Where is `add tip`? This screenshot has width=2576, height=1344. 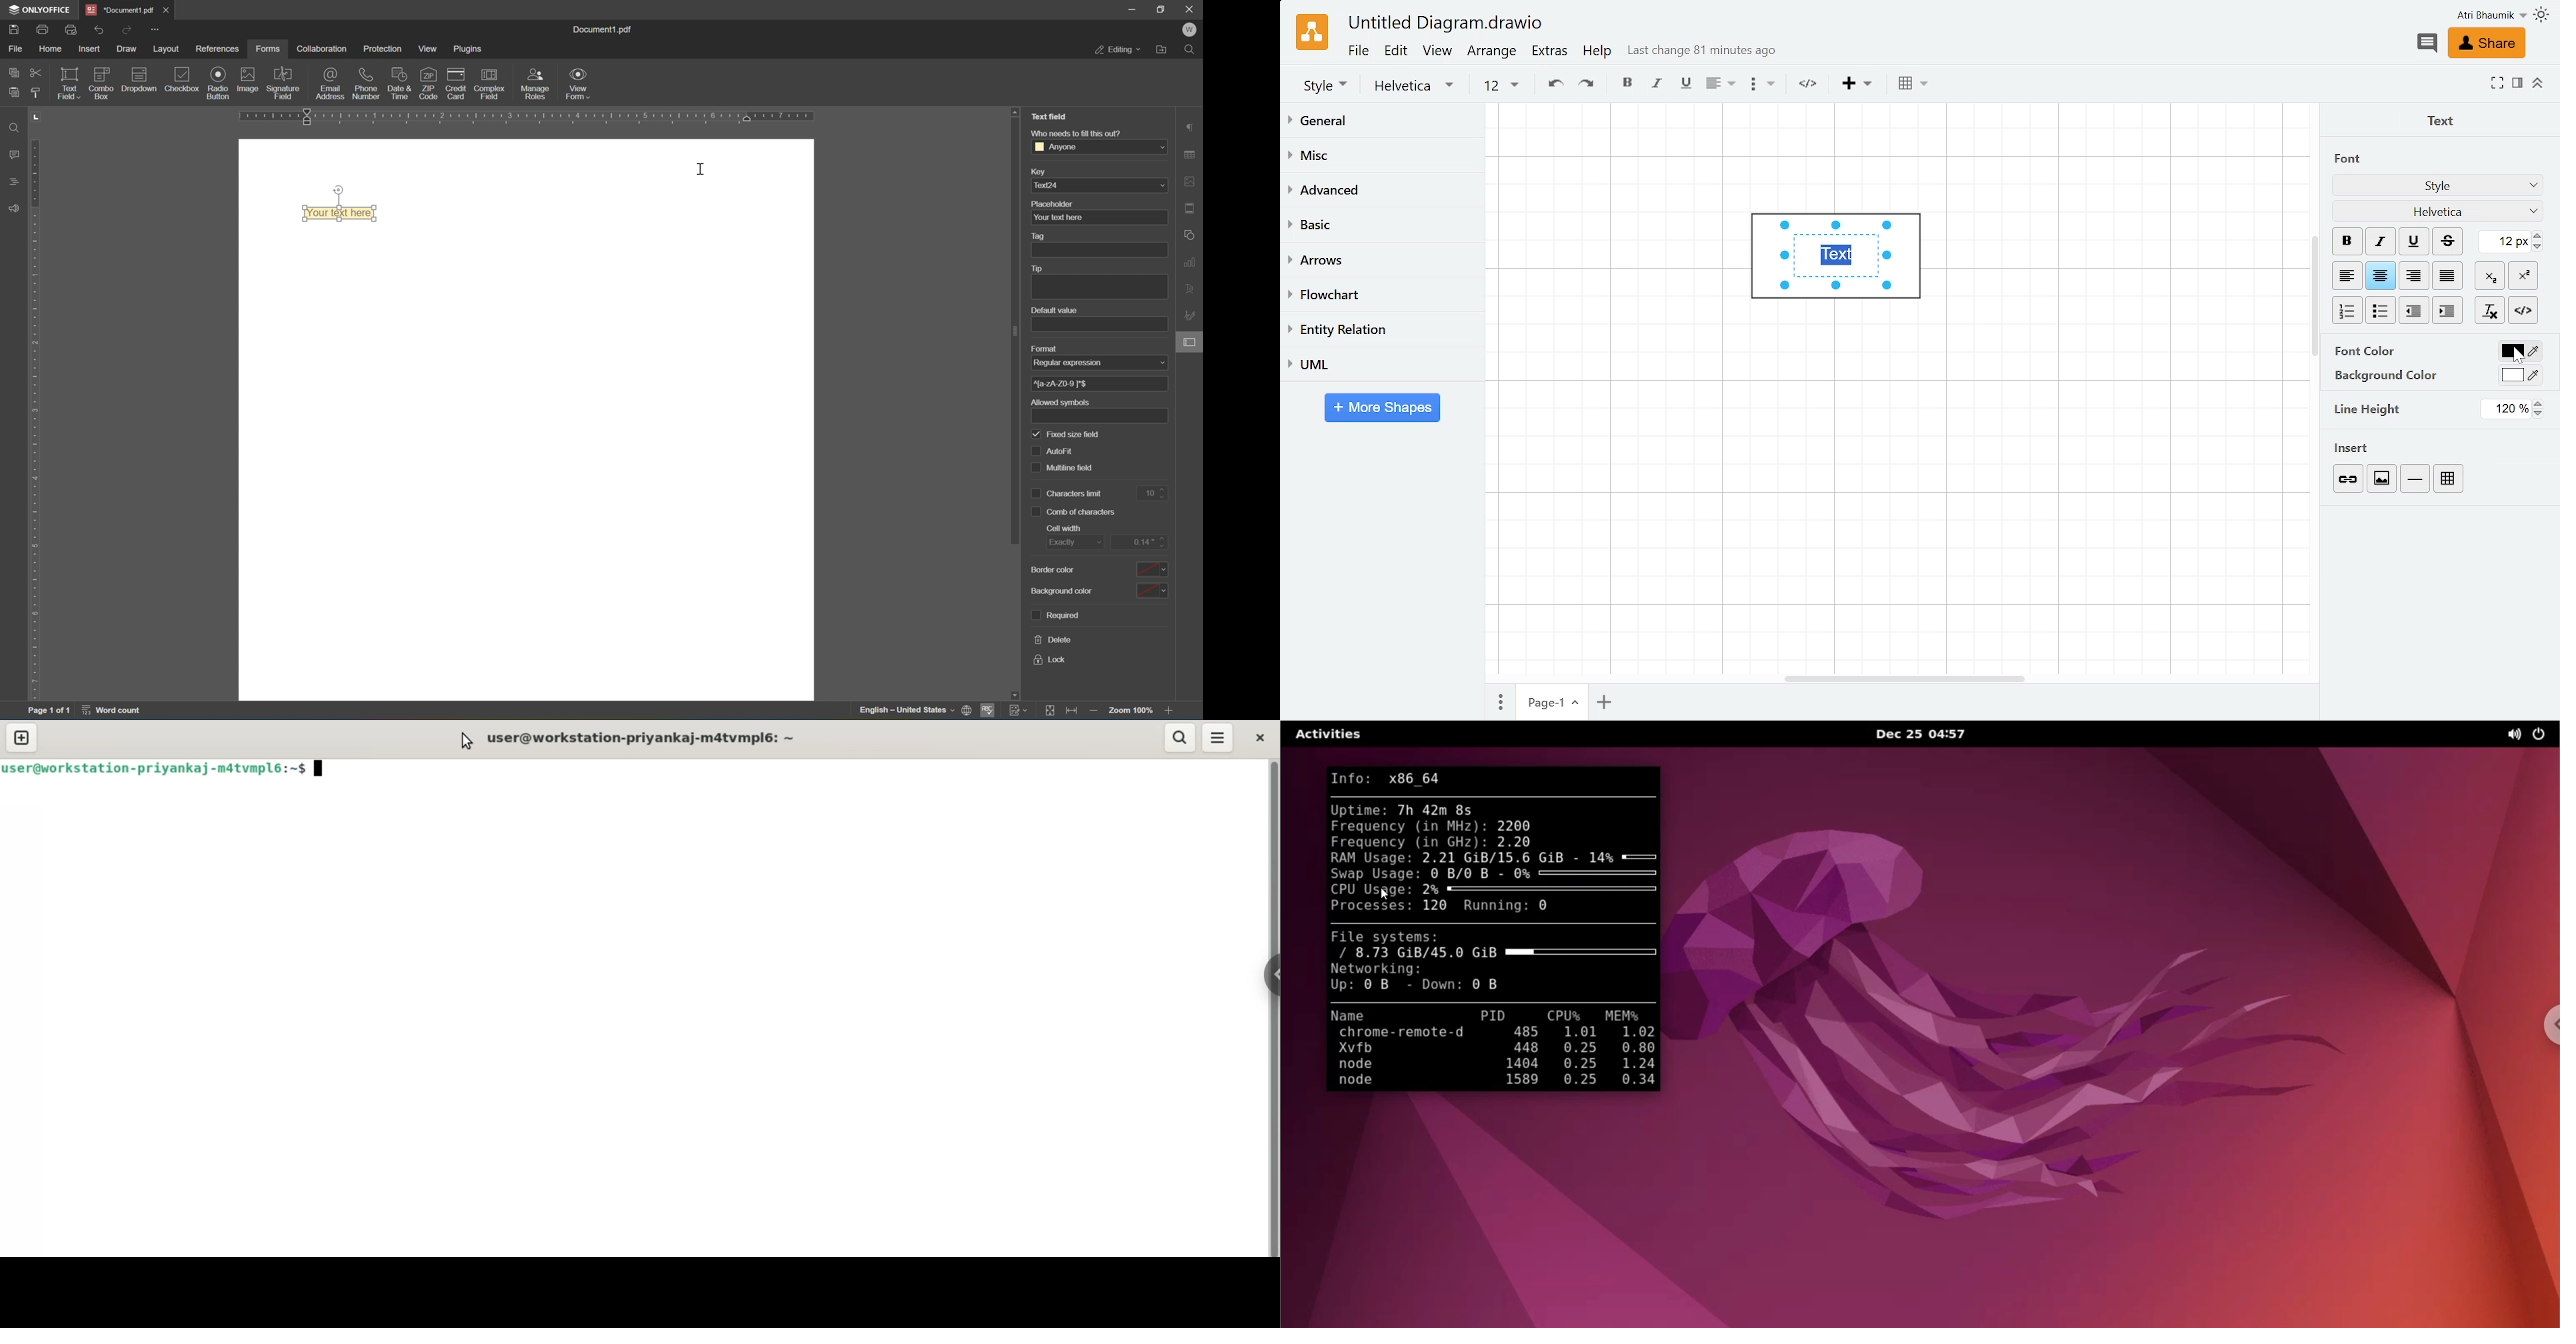 add tip is located at coordinates (1099, 288).